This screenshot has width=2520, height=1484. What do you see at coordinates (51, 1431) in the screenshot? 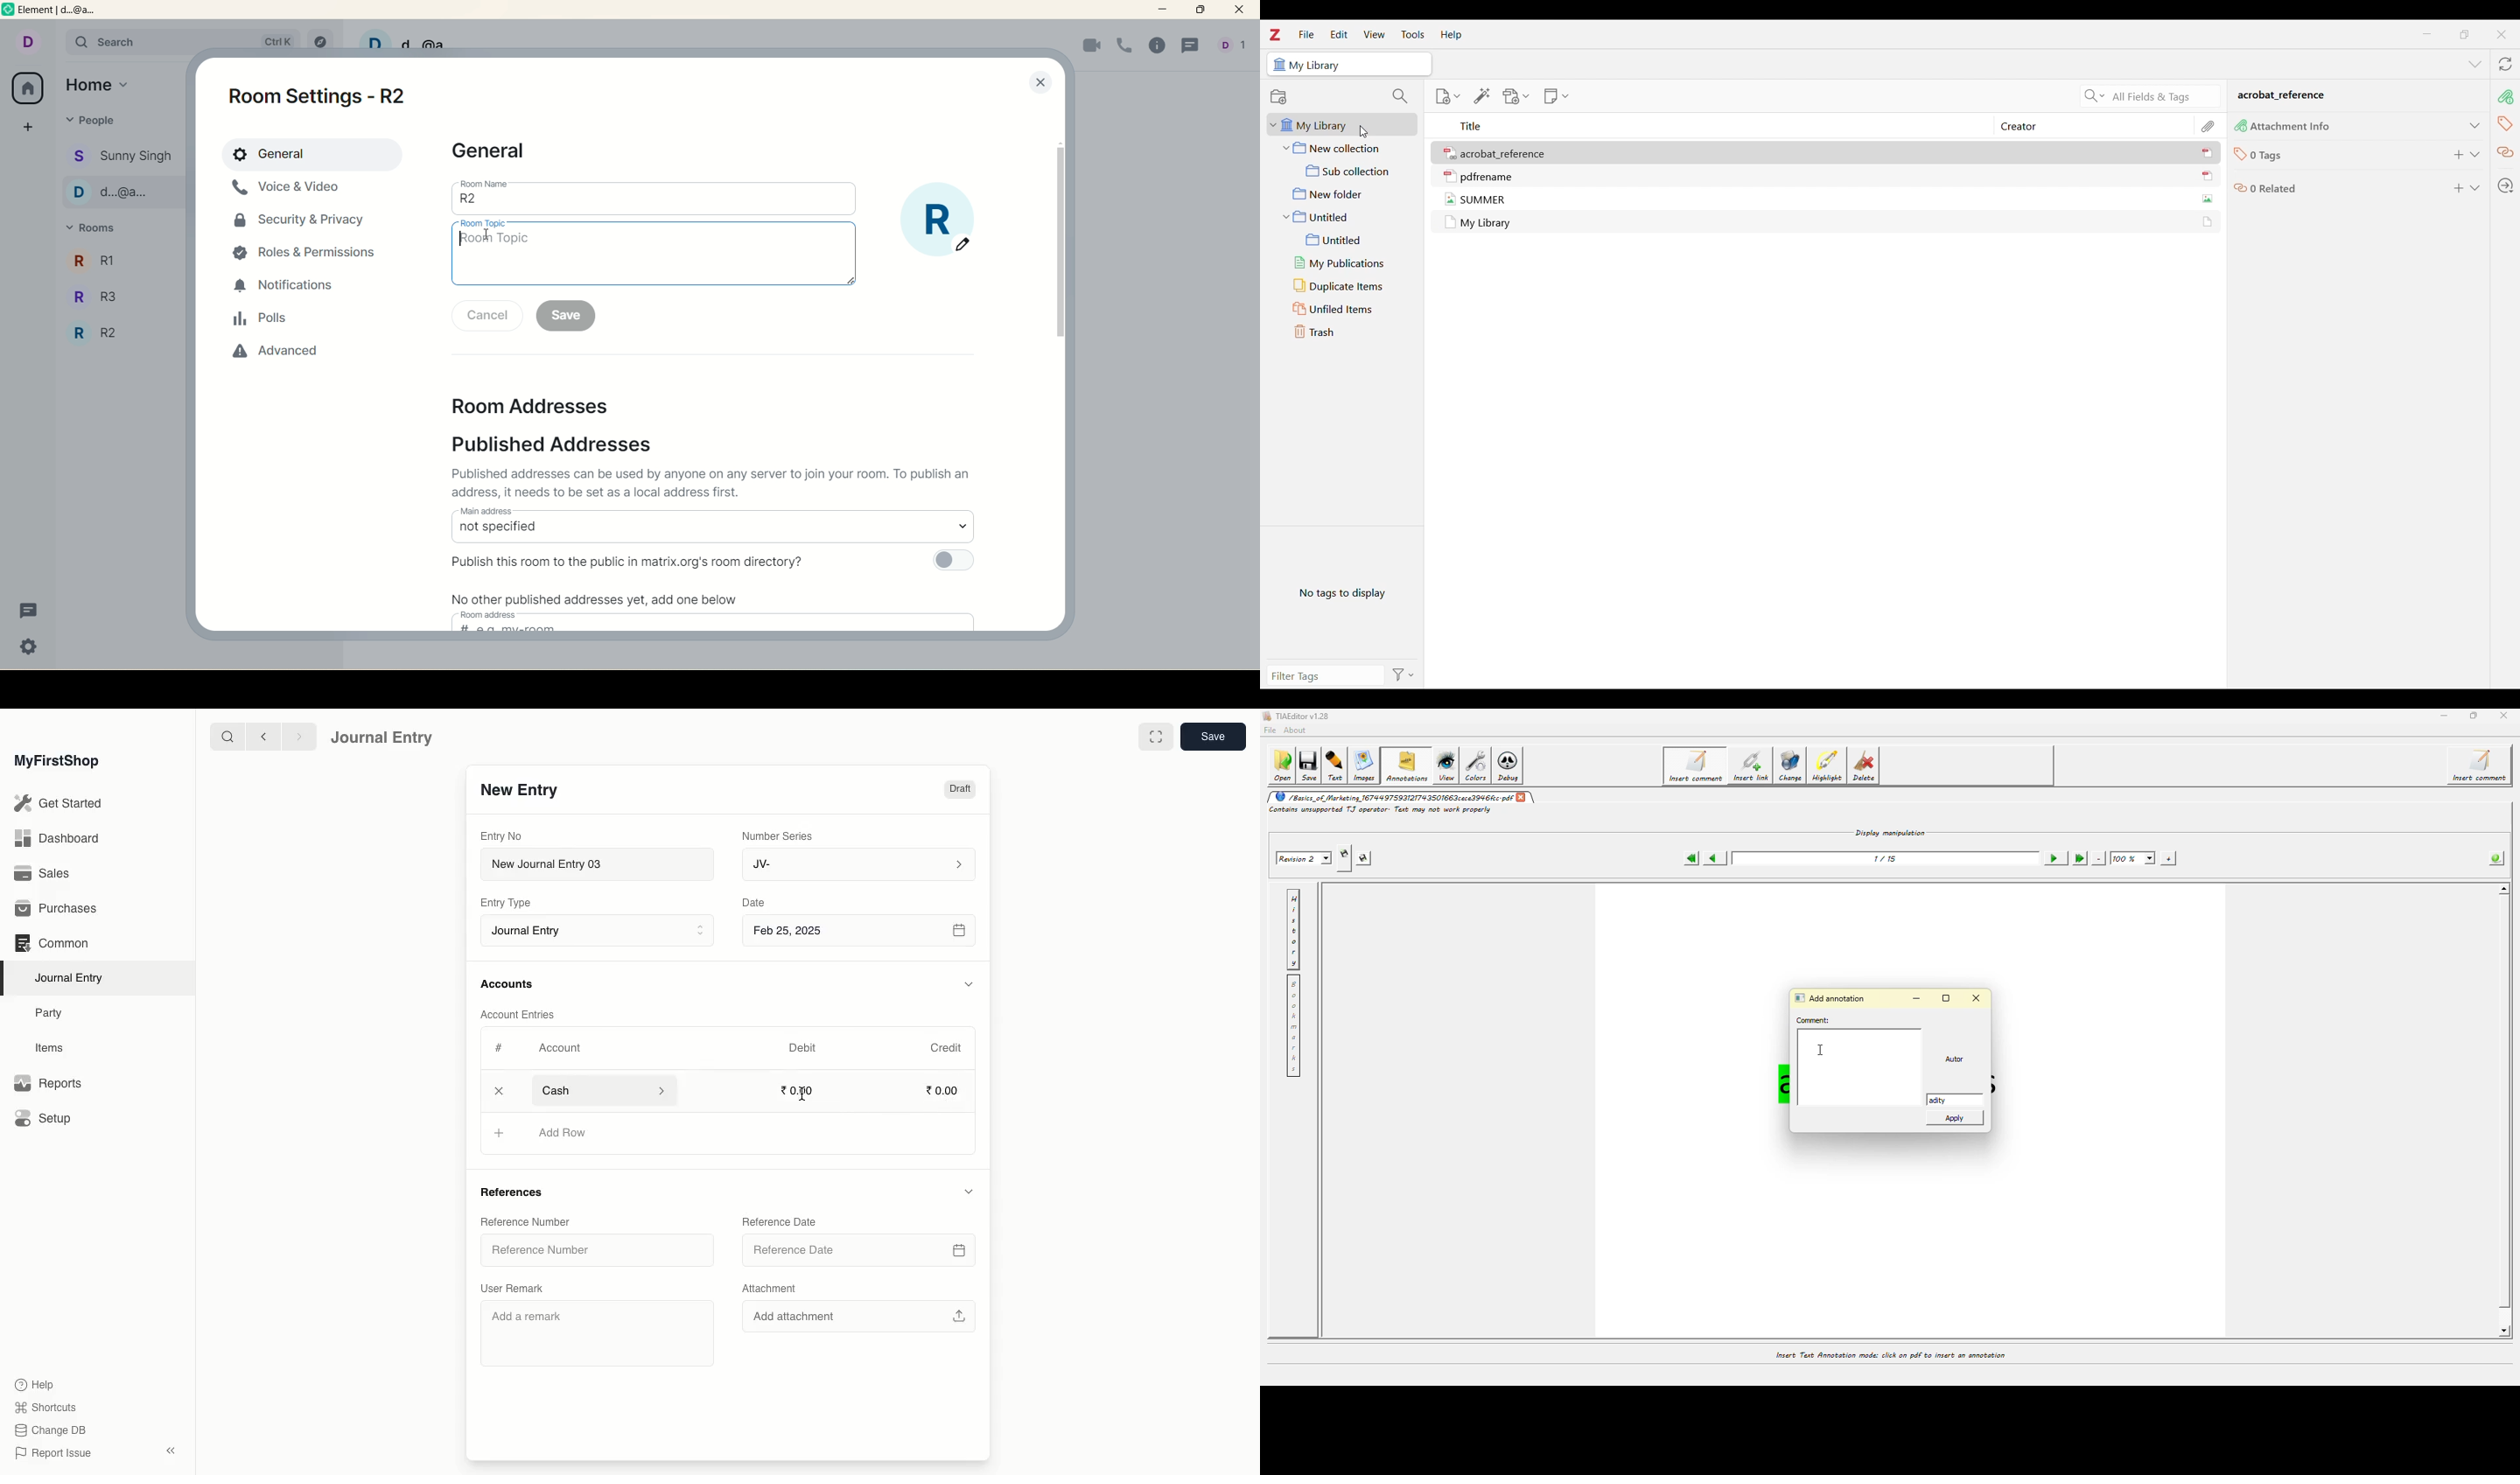
I see `Change DB` at bounding box center [51, 1431].